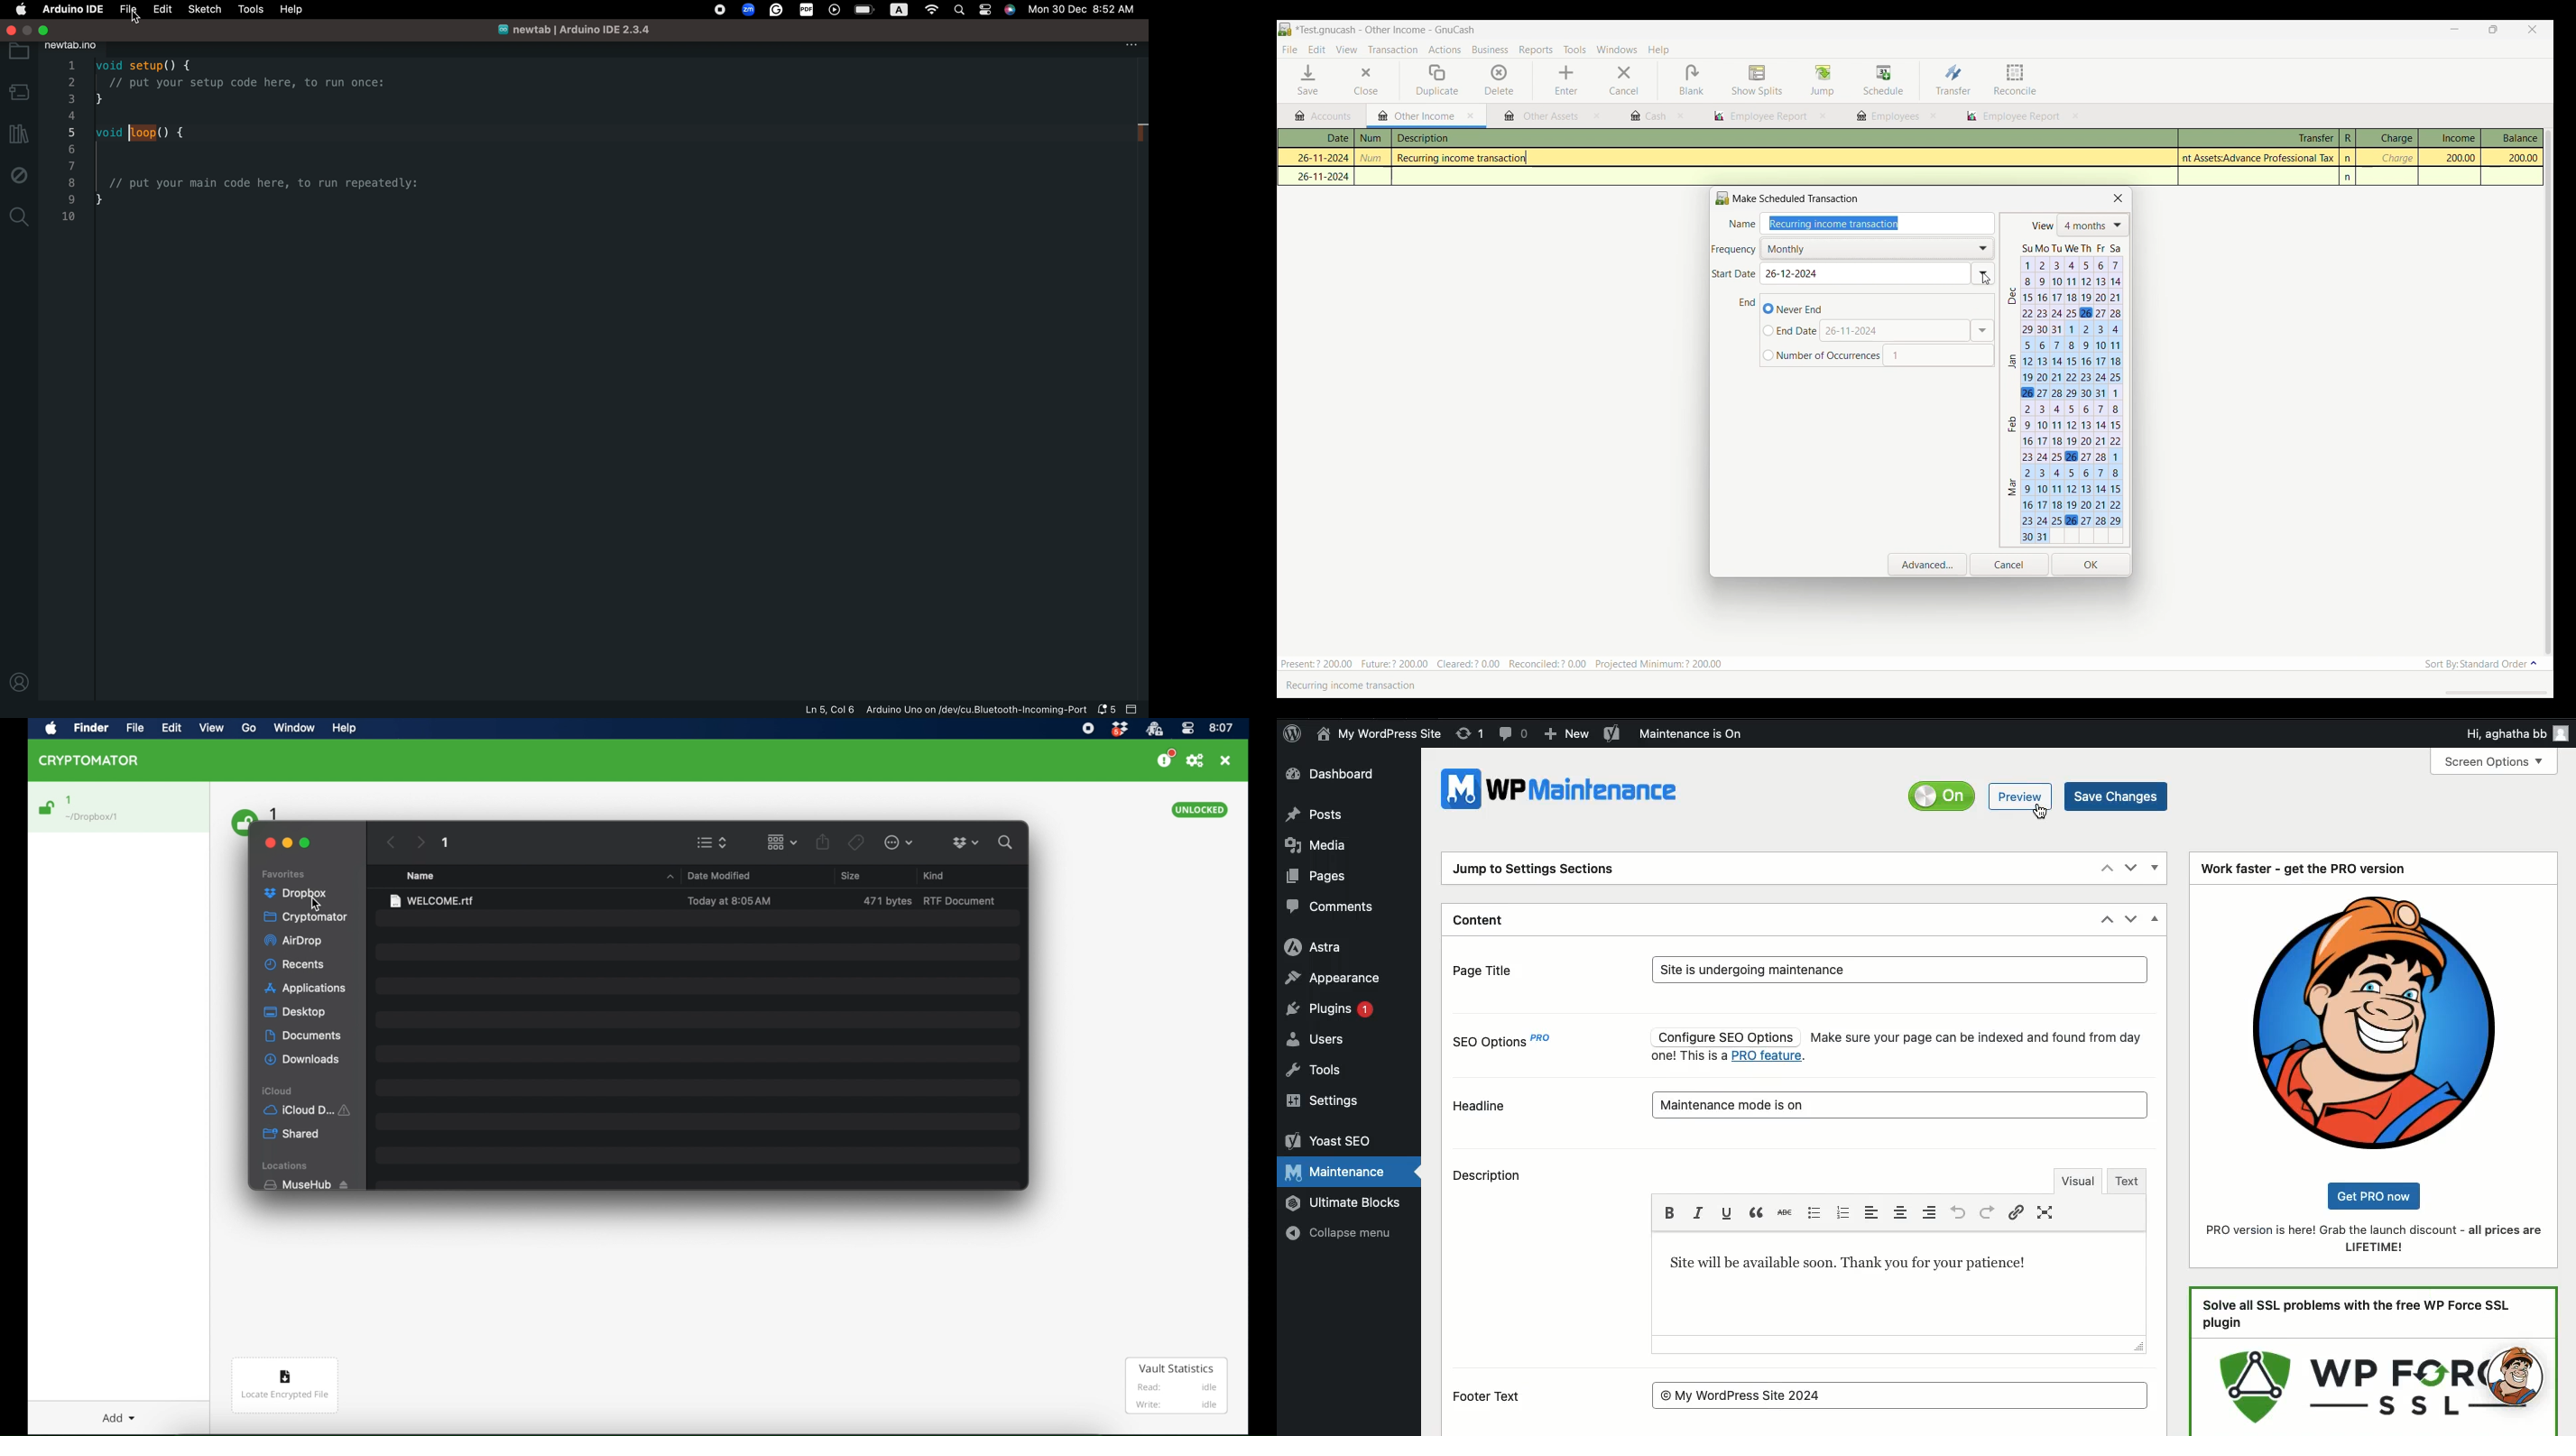 Image resolution: width=2576 pixels, height=1456 pixels. Describe the element at coordinates (2128, 1181) in the screenshot. I see `Text` at that location.